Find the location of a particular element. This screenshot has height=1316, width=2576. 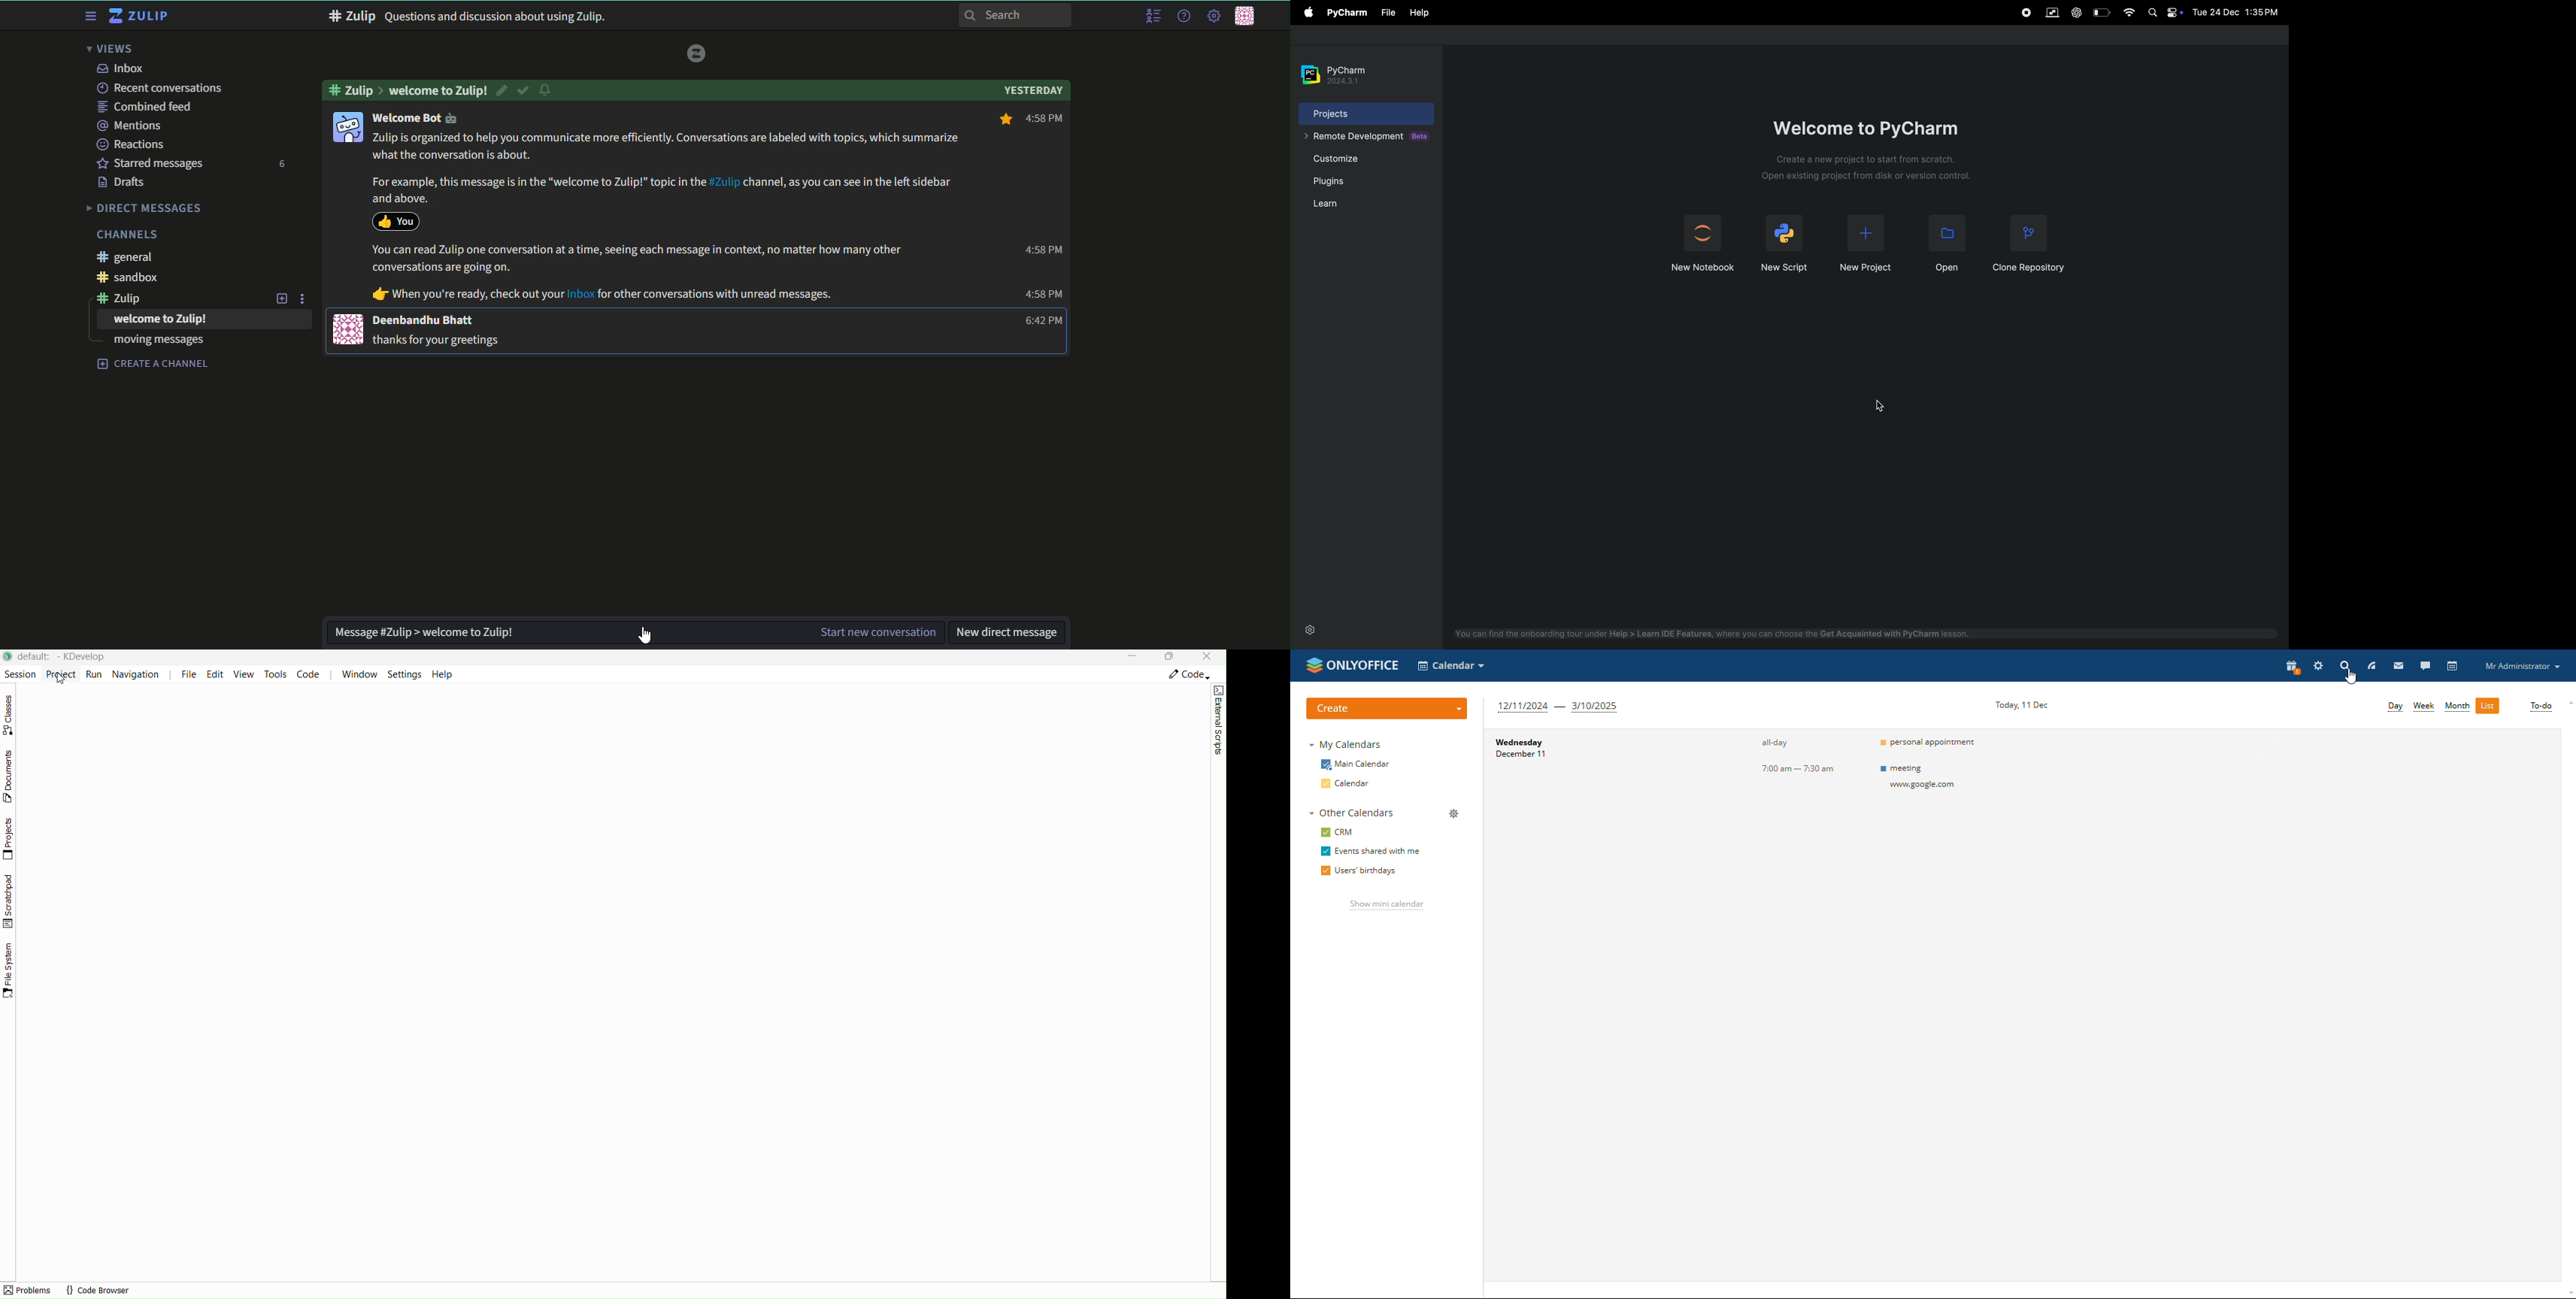

thanks for your greetings is located at coordinates (440, 339).